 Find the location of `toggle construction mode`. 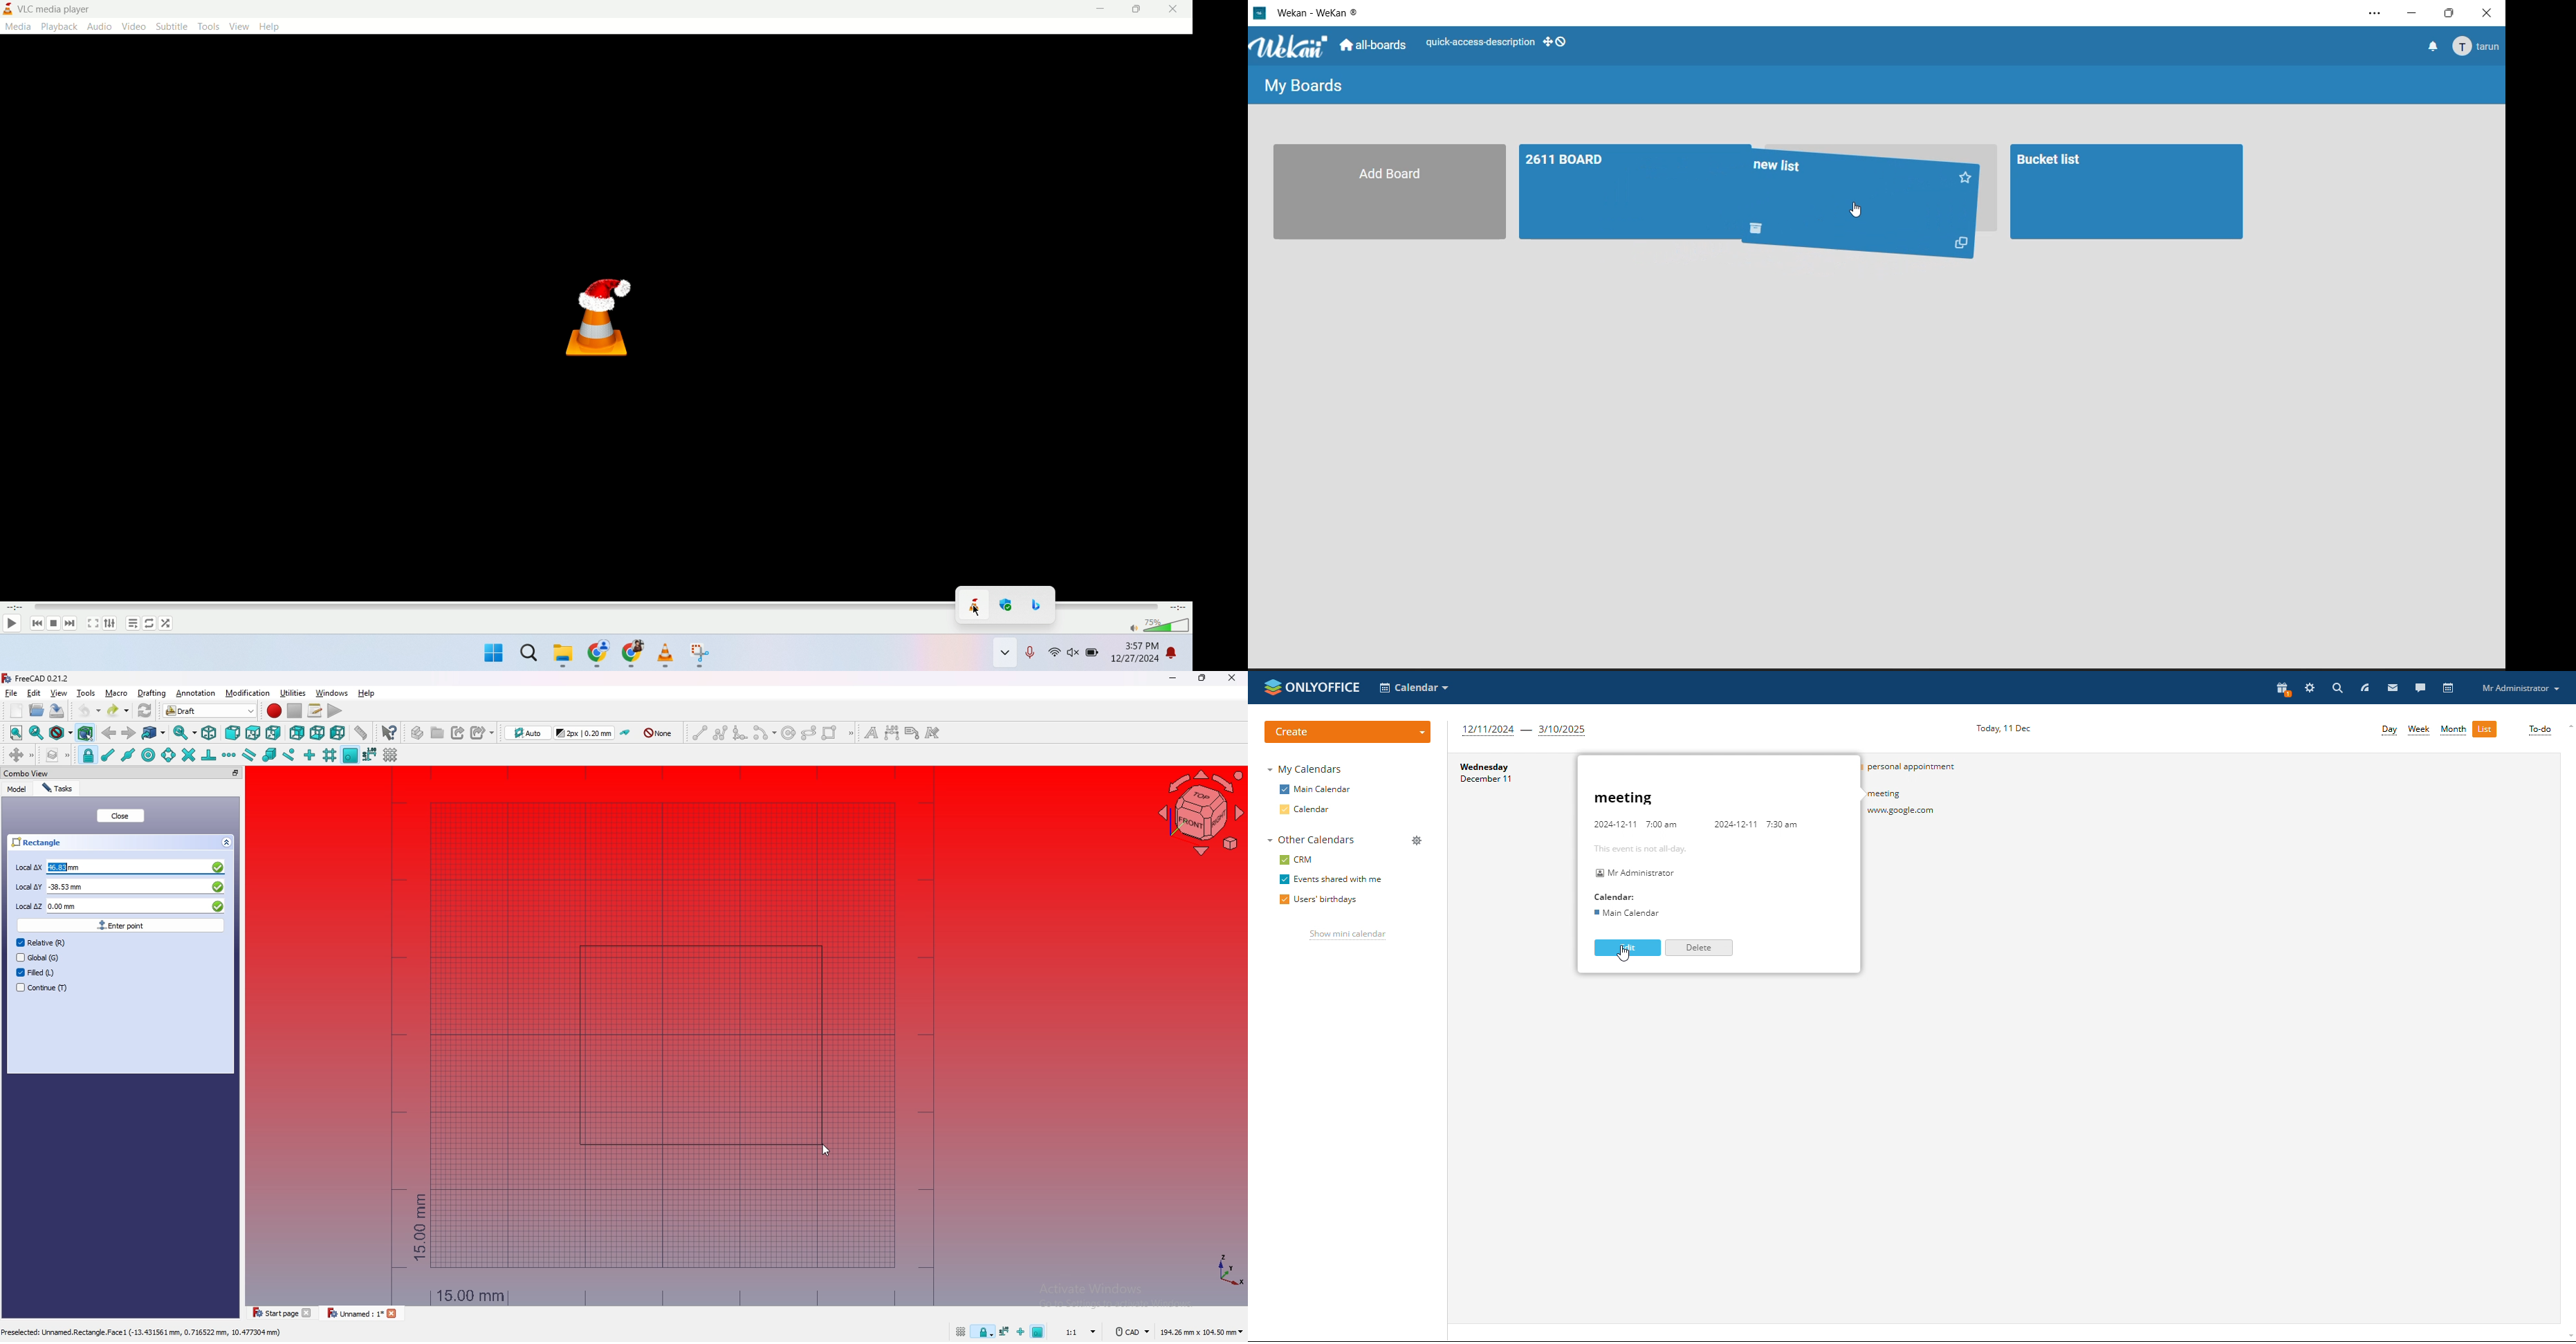

toggle construction mode is located at coordinates (626, 733).